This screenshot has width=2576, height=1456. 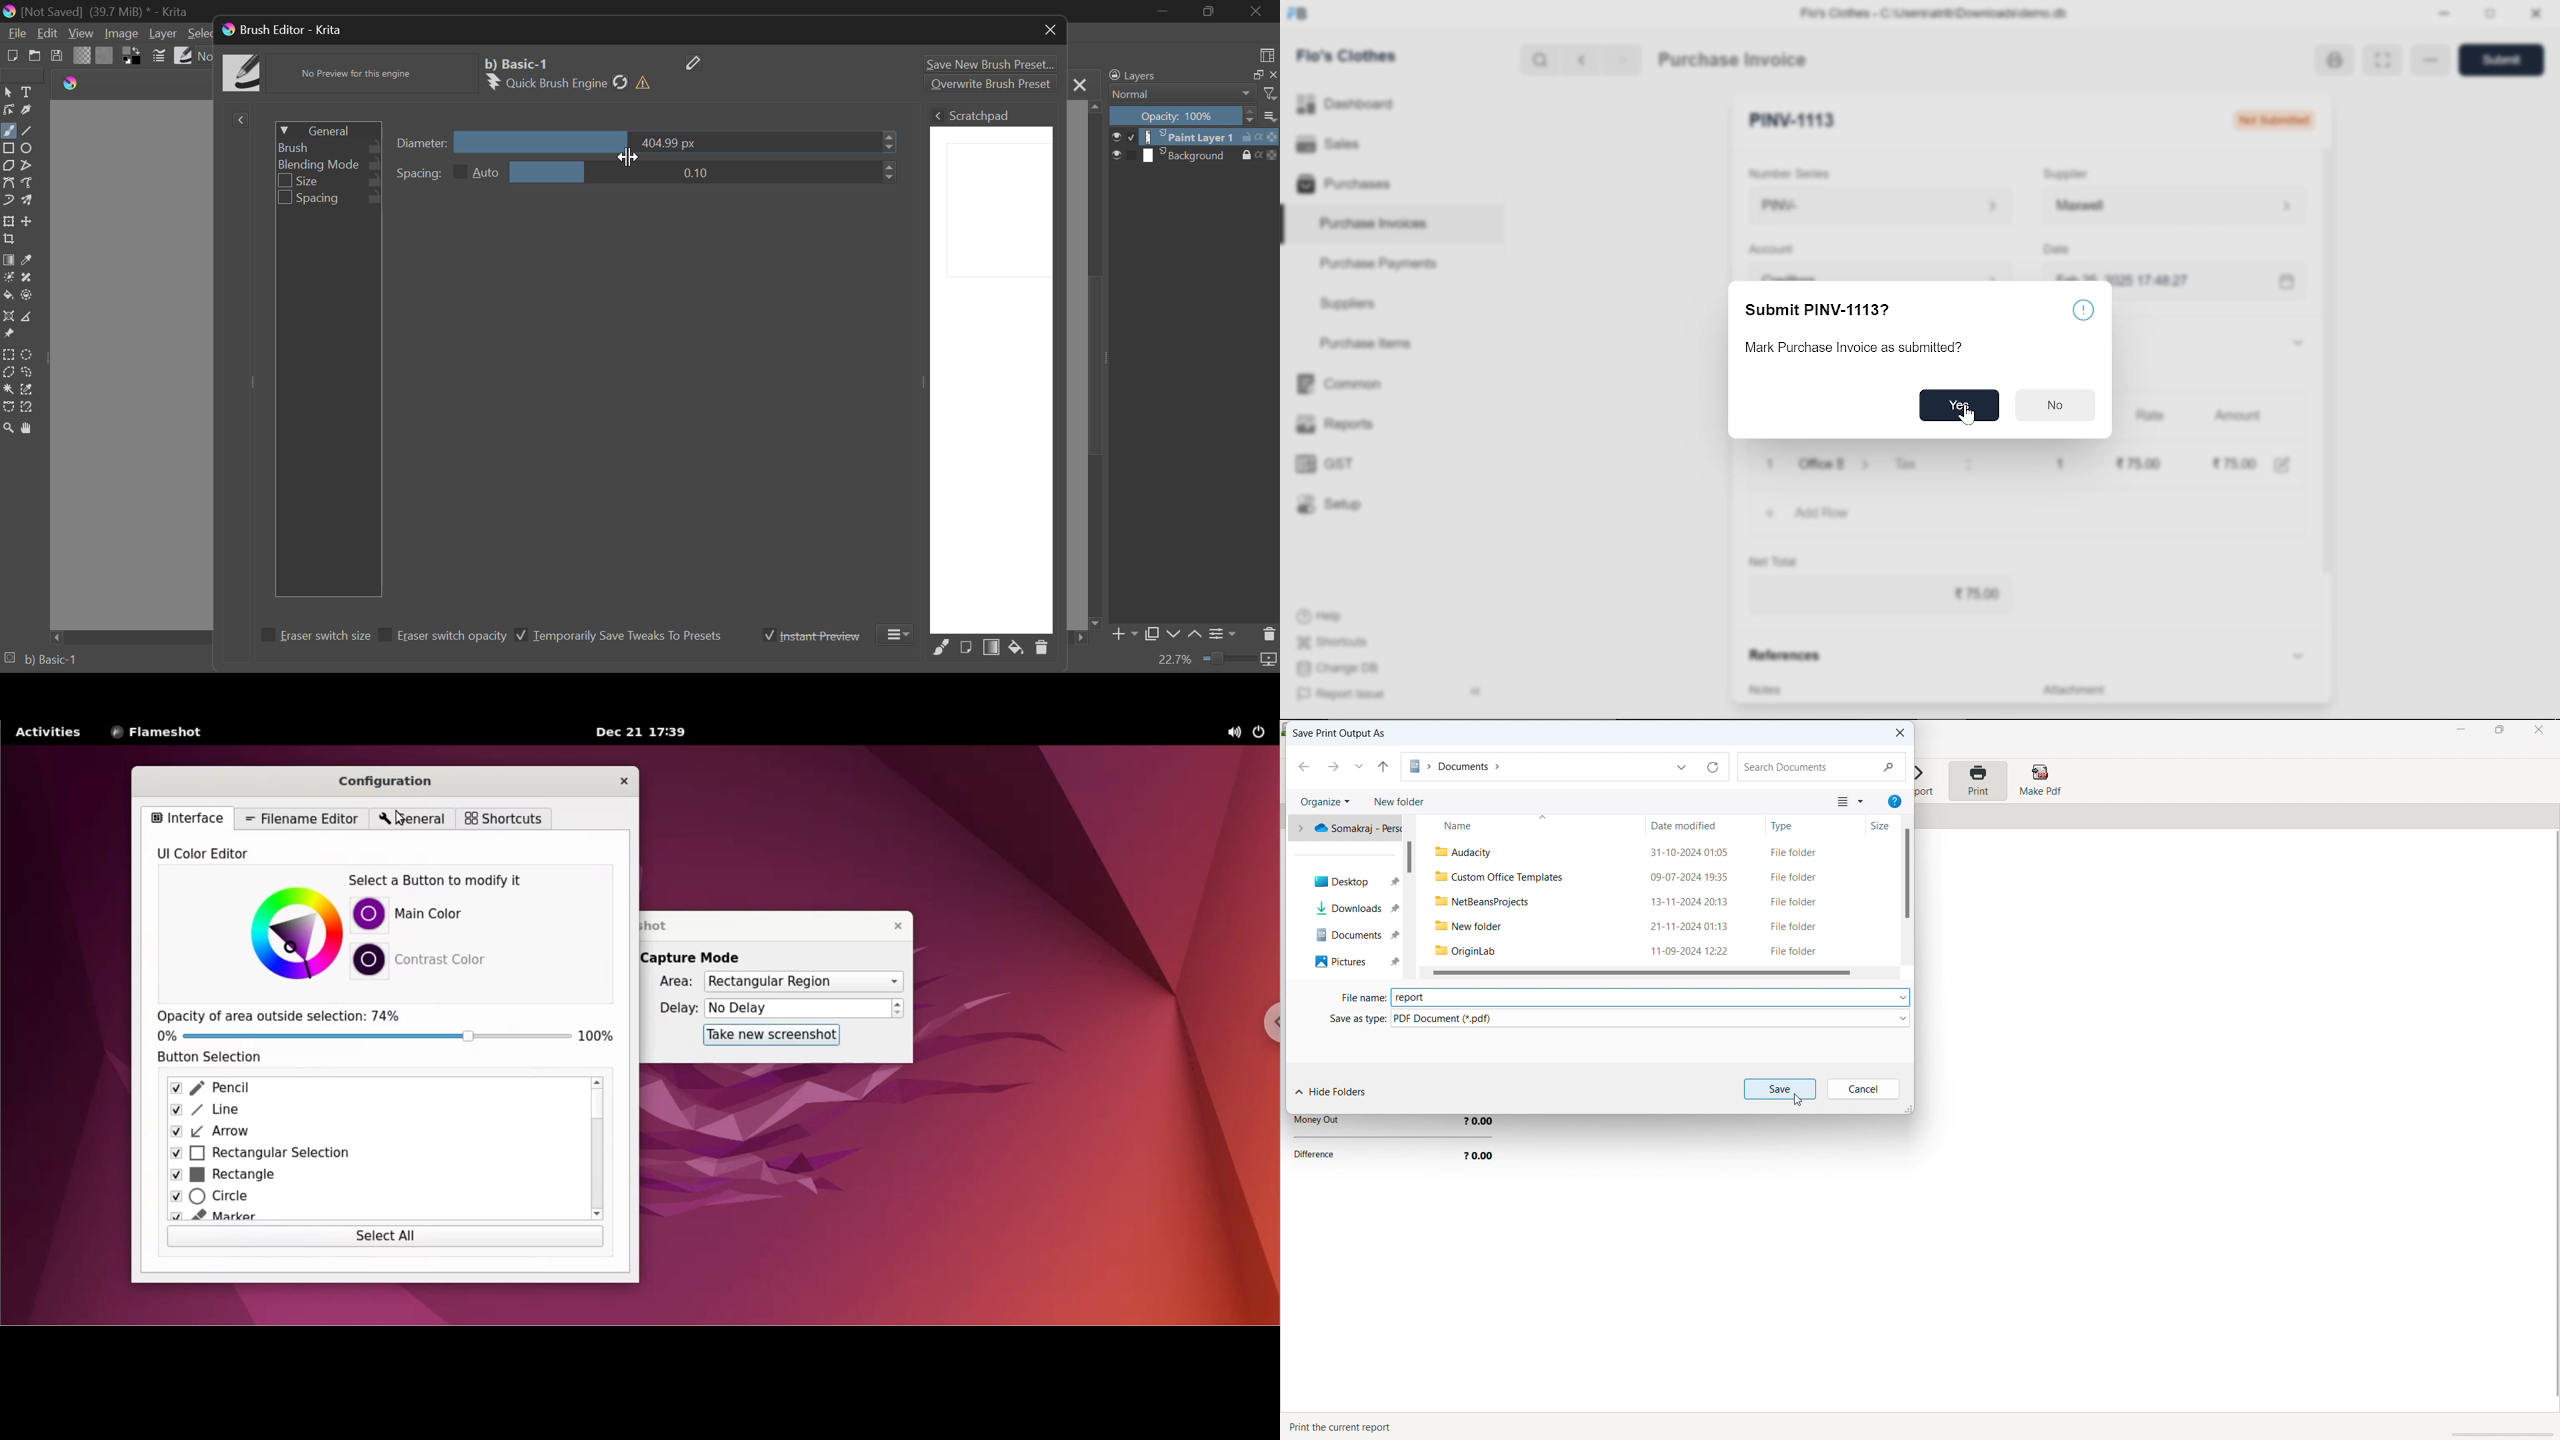 I want to click on current folder address, so click(x=1533, y=767).